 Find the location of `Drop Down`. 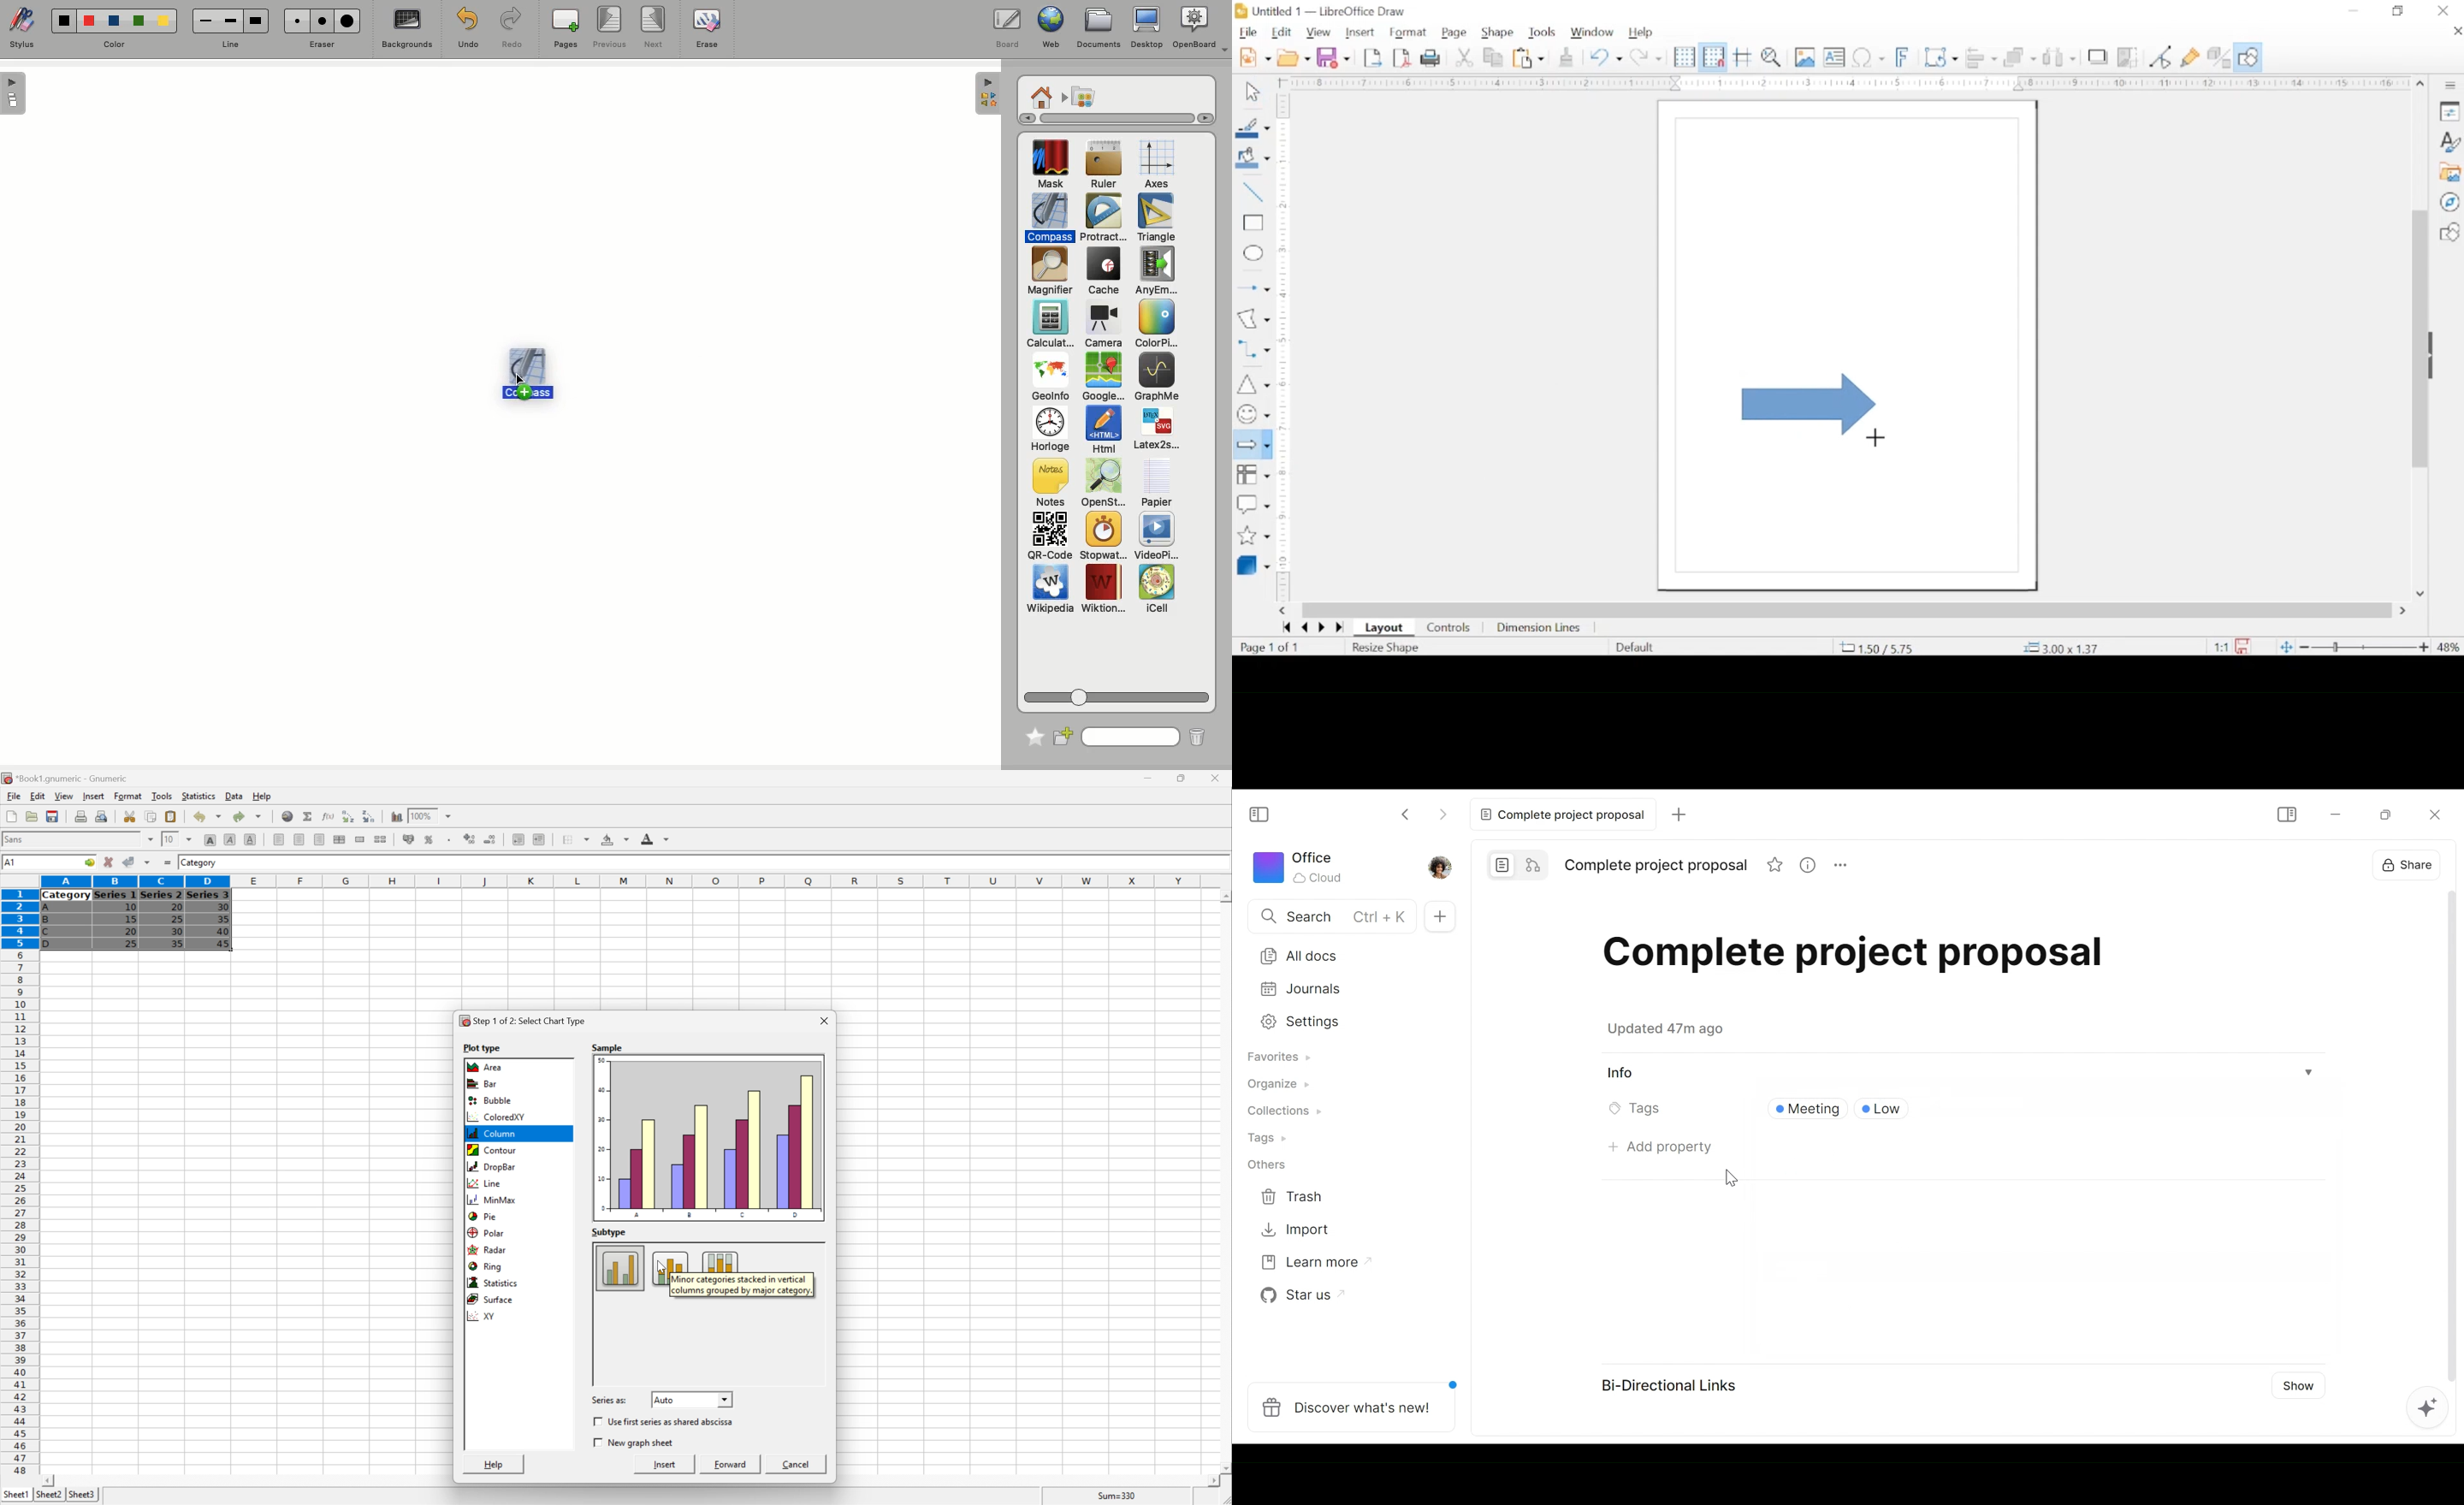

Drop Down is located at coordinates (189, 840).